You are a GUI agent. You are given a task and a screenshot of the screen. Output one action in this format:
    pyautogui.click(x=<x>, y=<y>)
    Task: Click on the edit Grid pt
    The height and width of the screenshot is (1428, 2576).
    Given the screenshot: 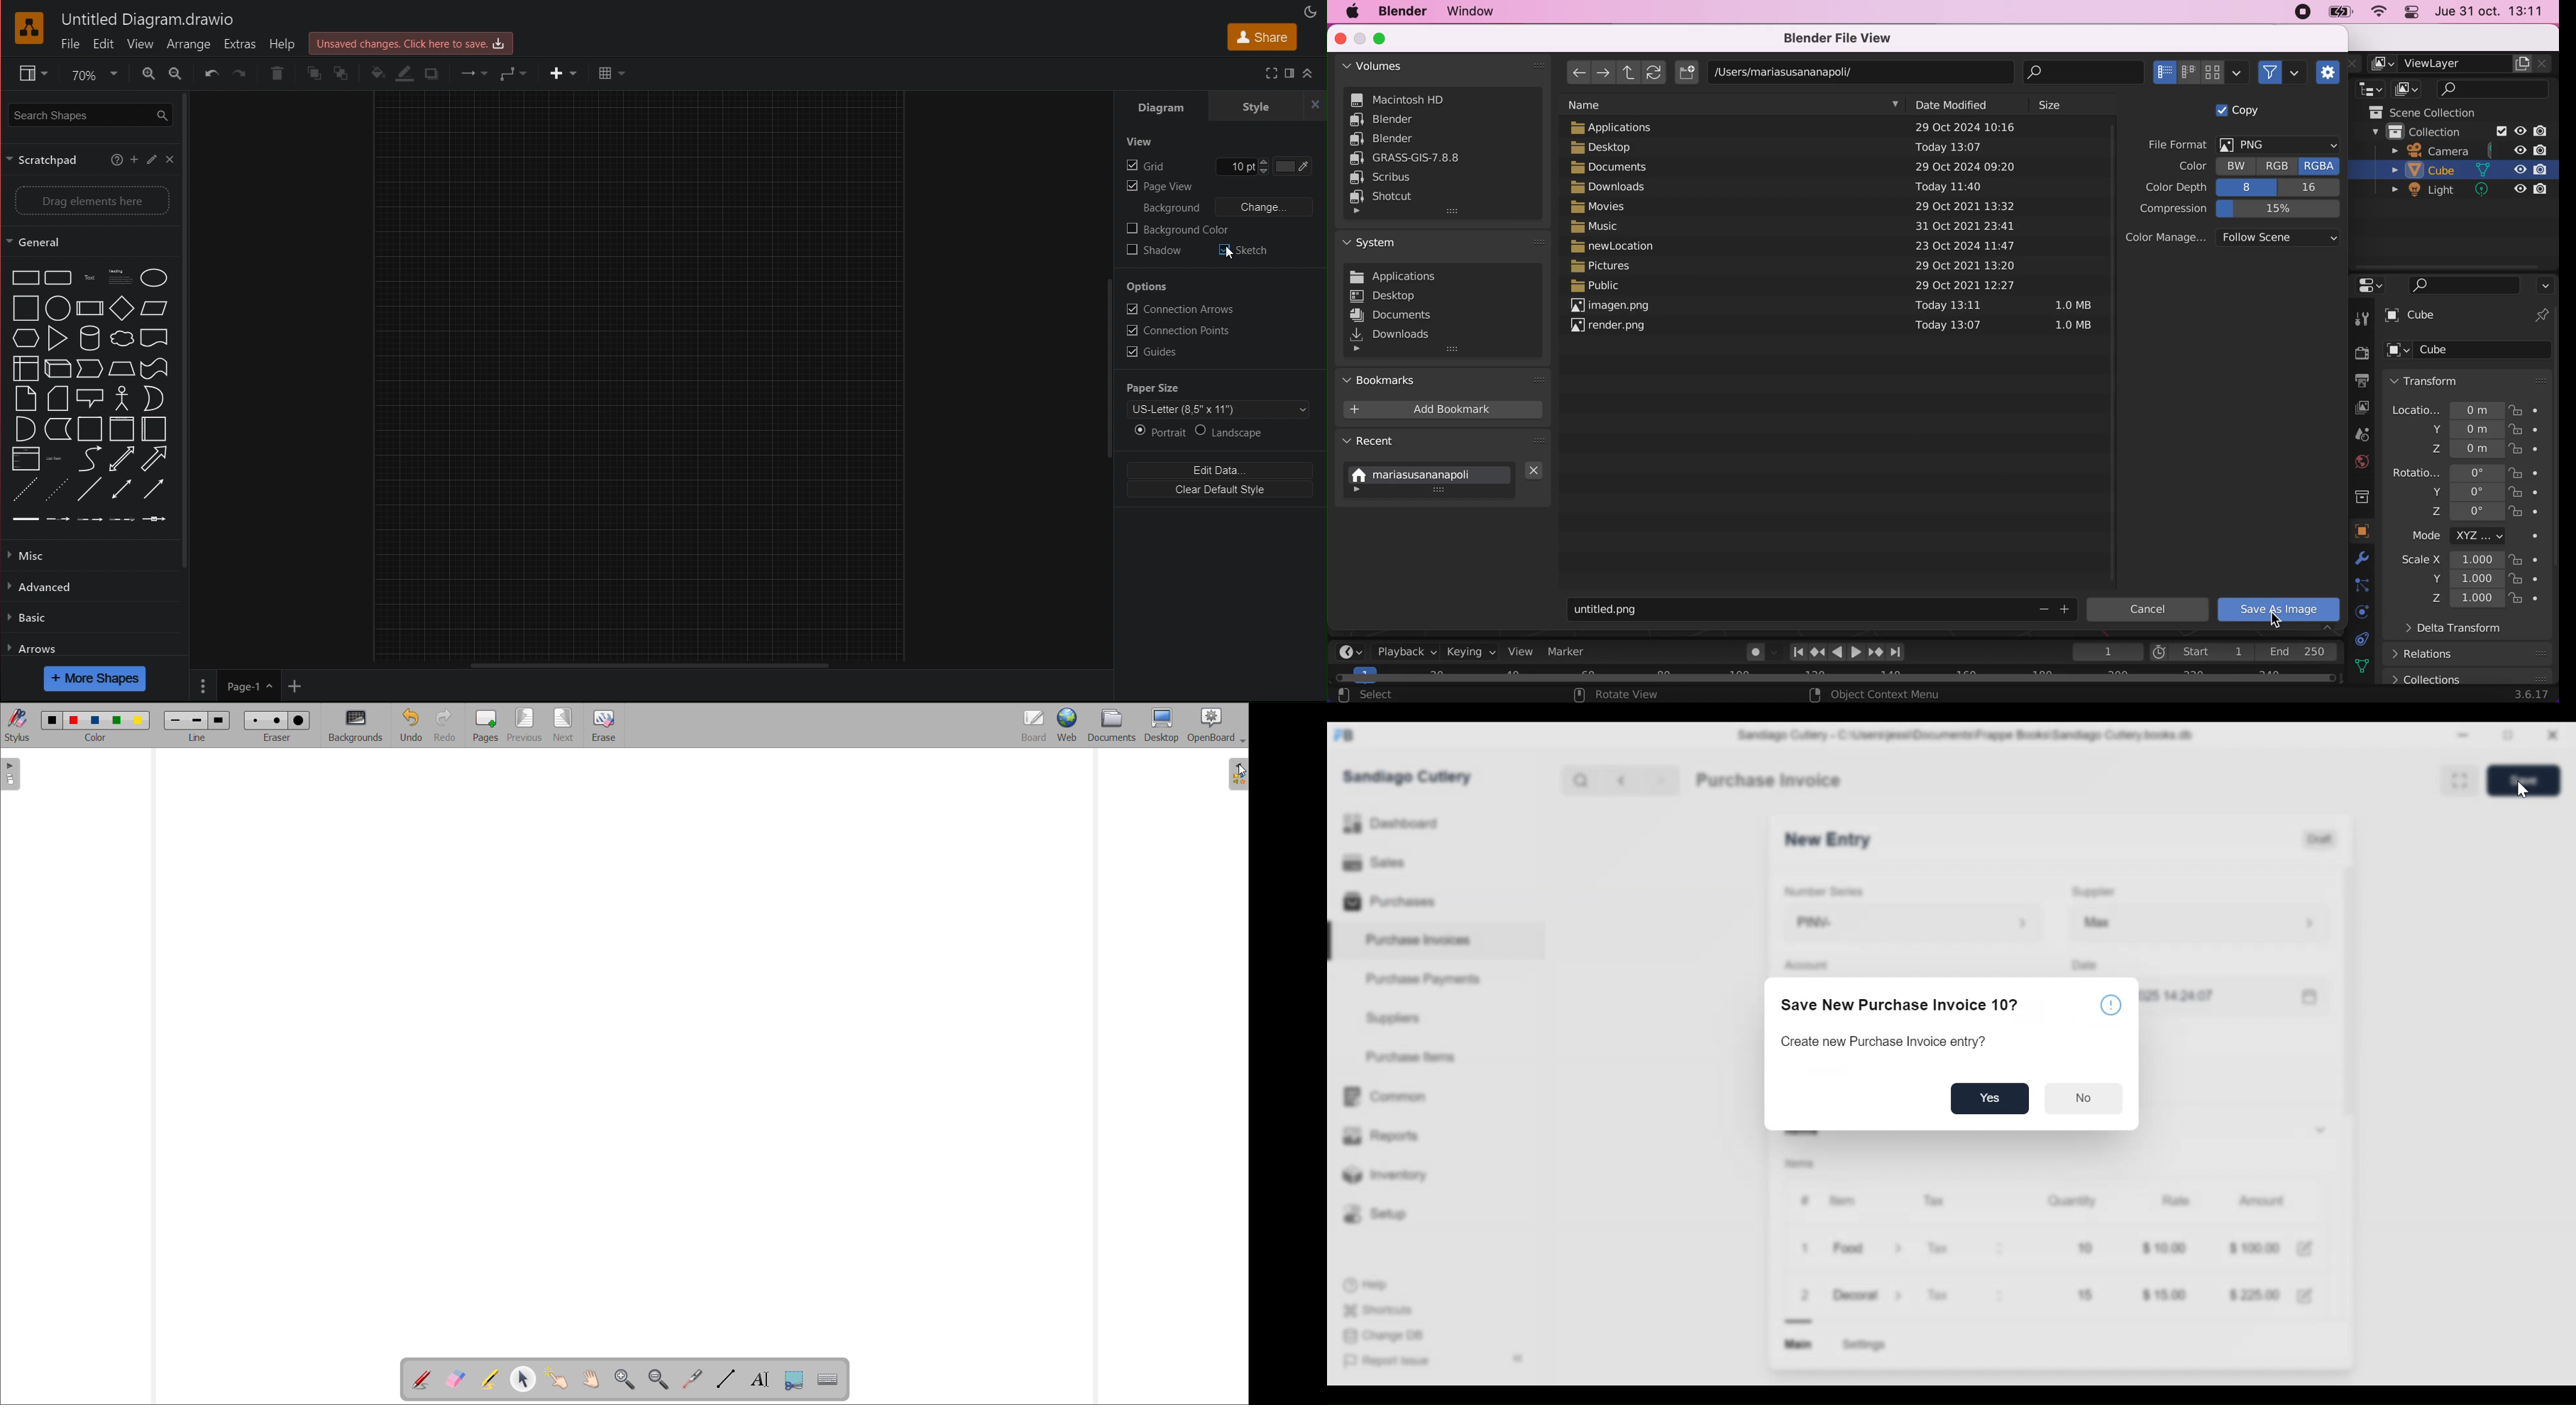 What is the action you would take?
    pyautogui.click(x=1235, y=167)
    